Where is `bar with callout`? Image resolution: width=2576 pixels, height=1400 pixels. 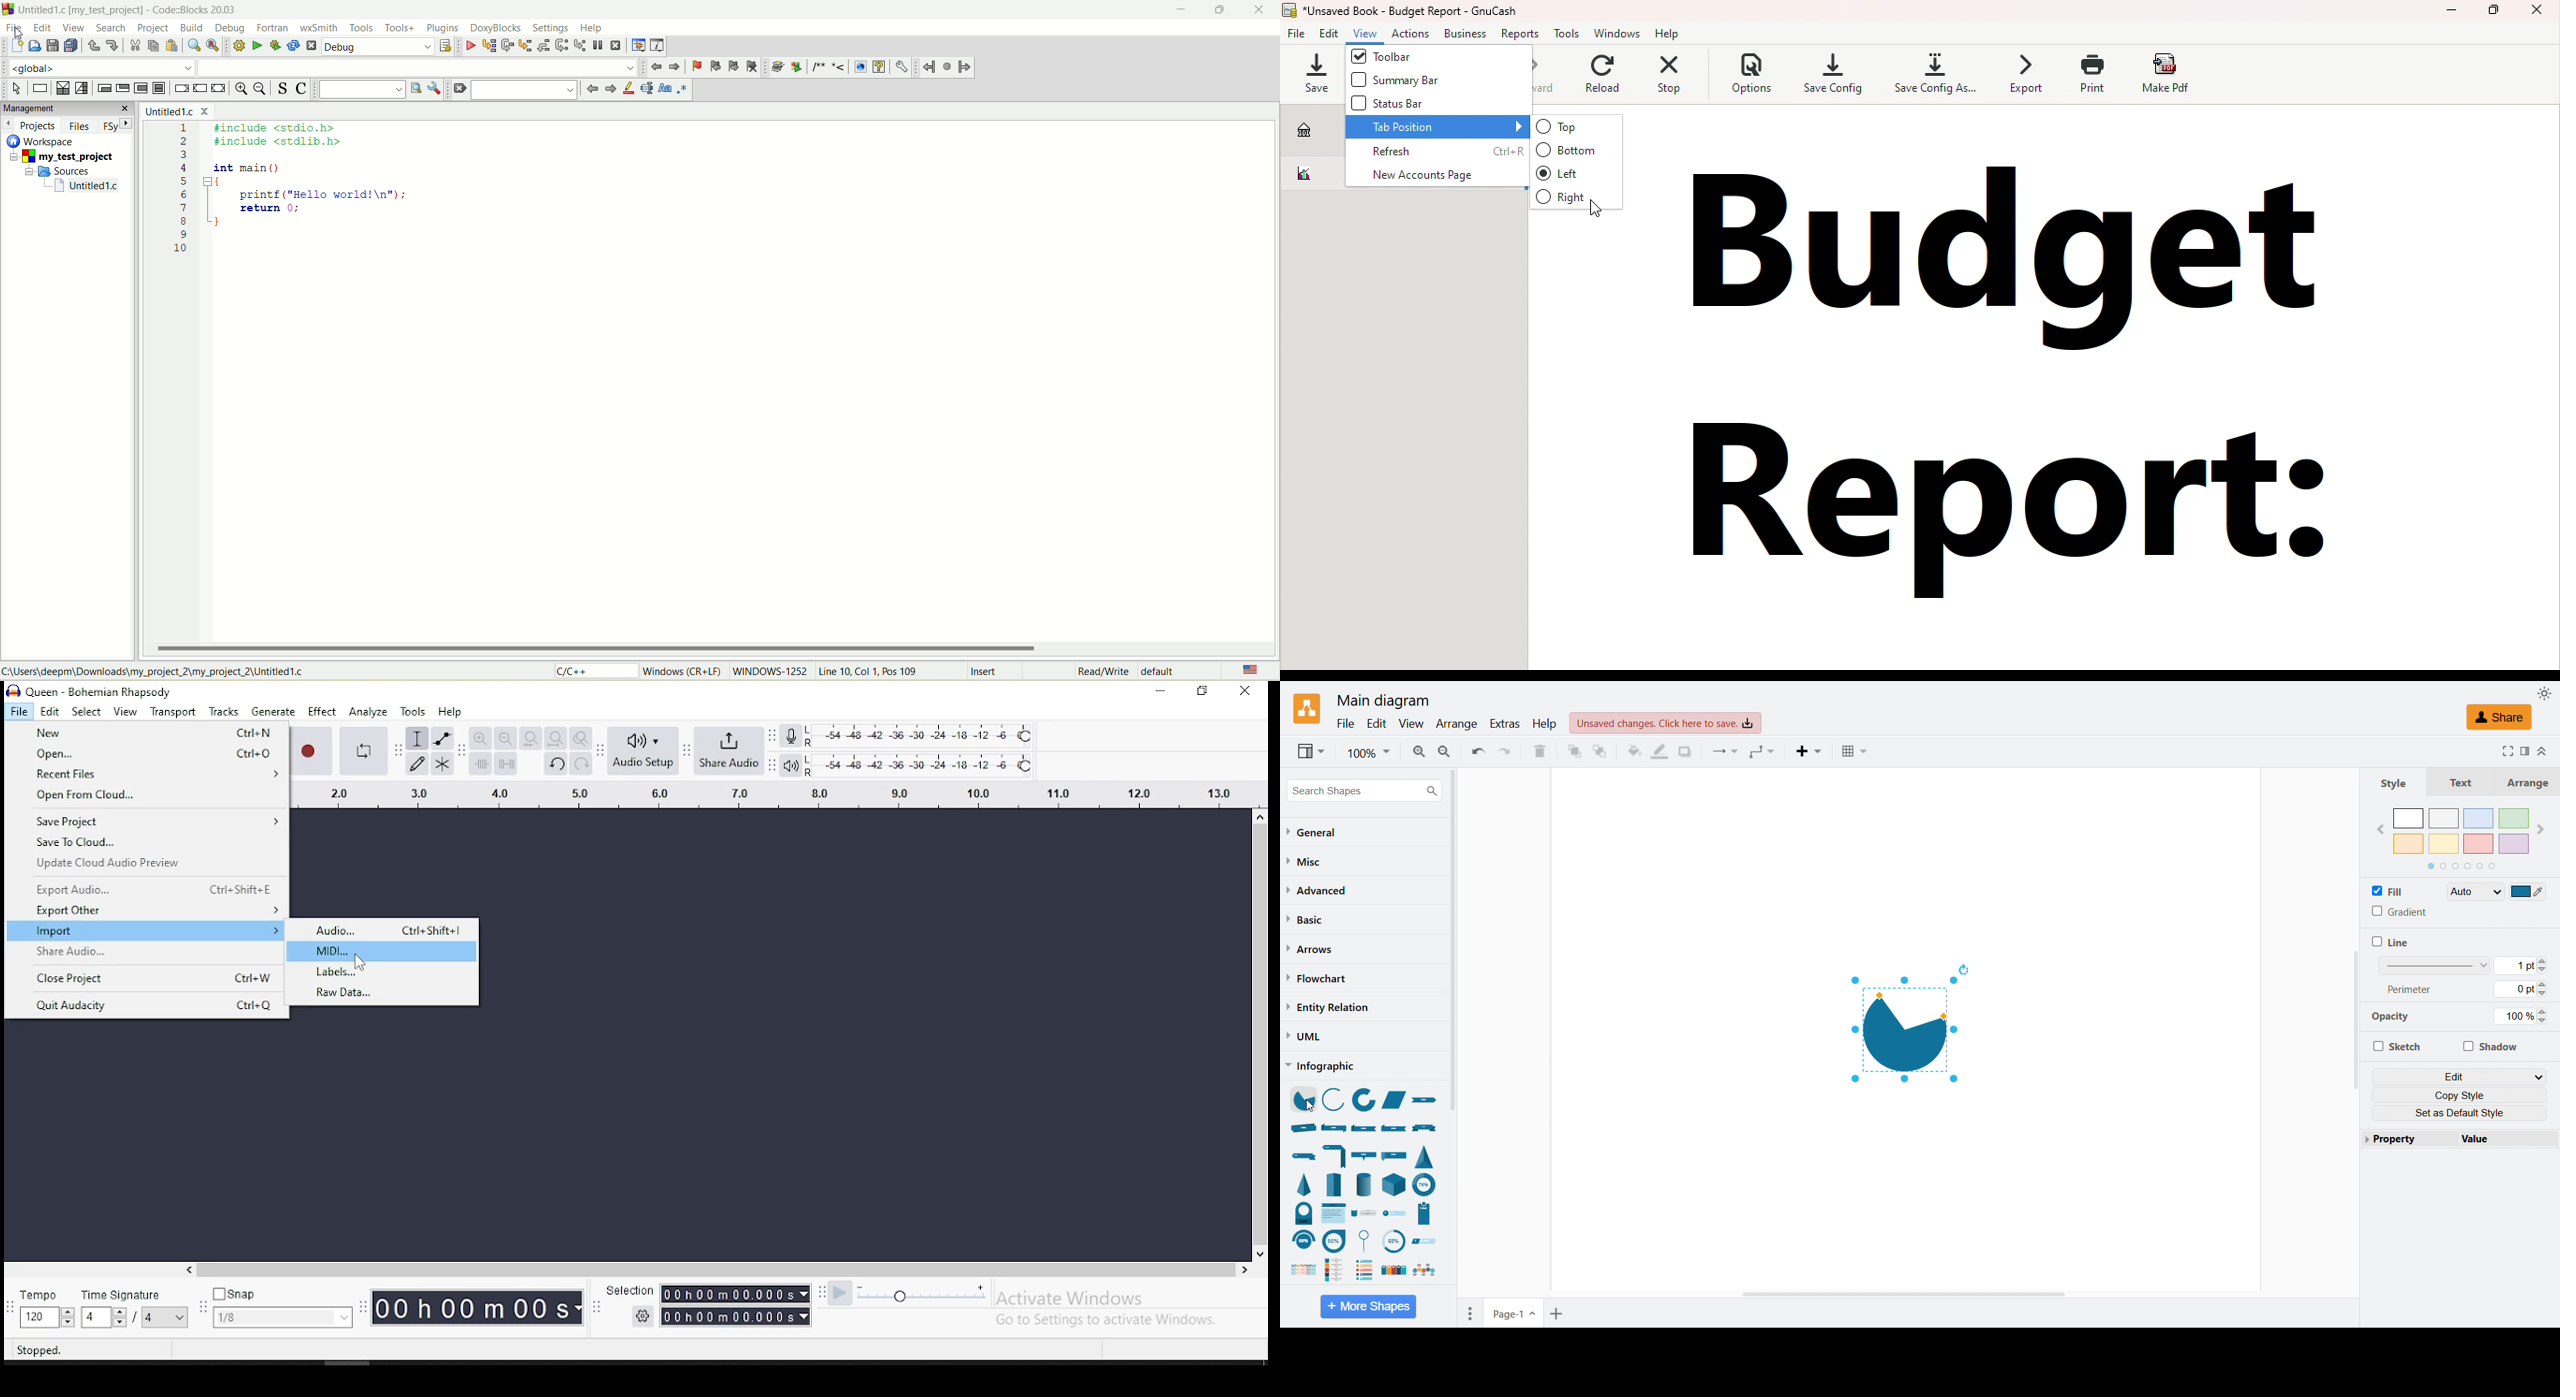 bar with callout is located at coordinates (1364, 1157).